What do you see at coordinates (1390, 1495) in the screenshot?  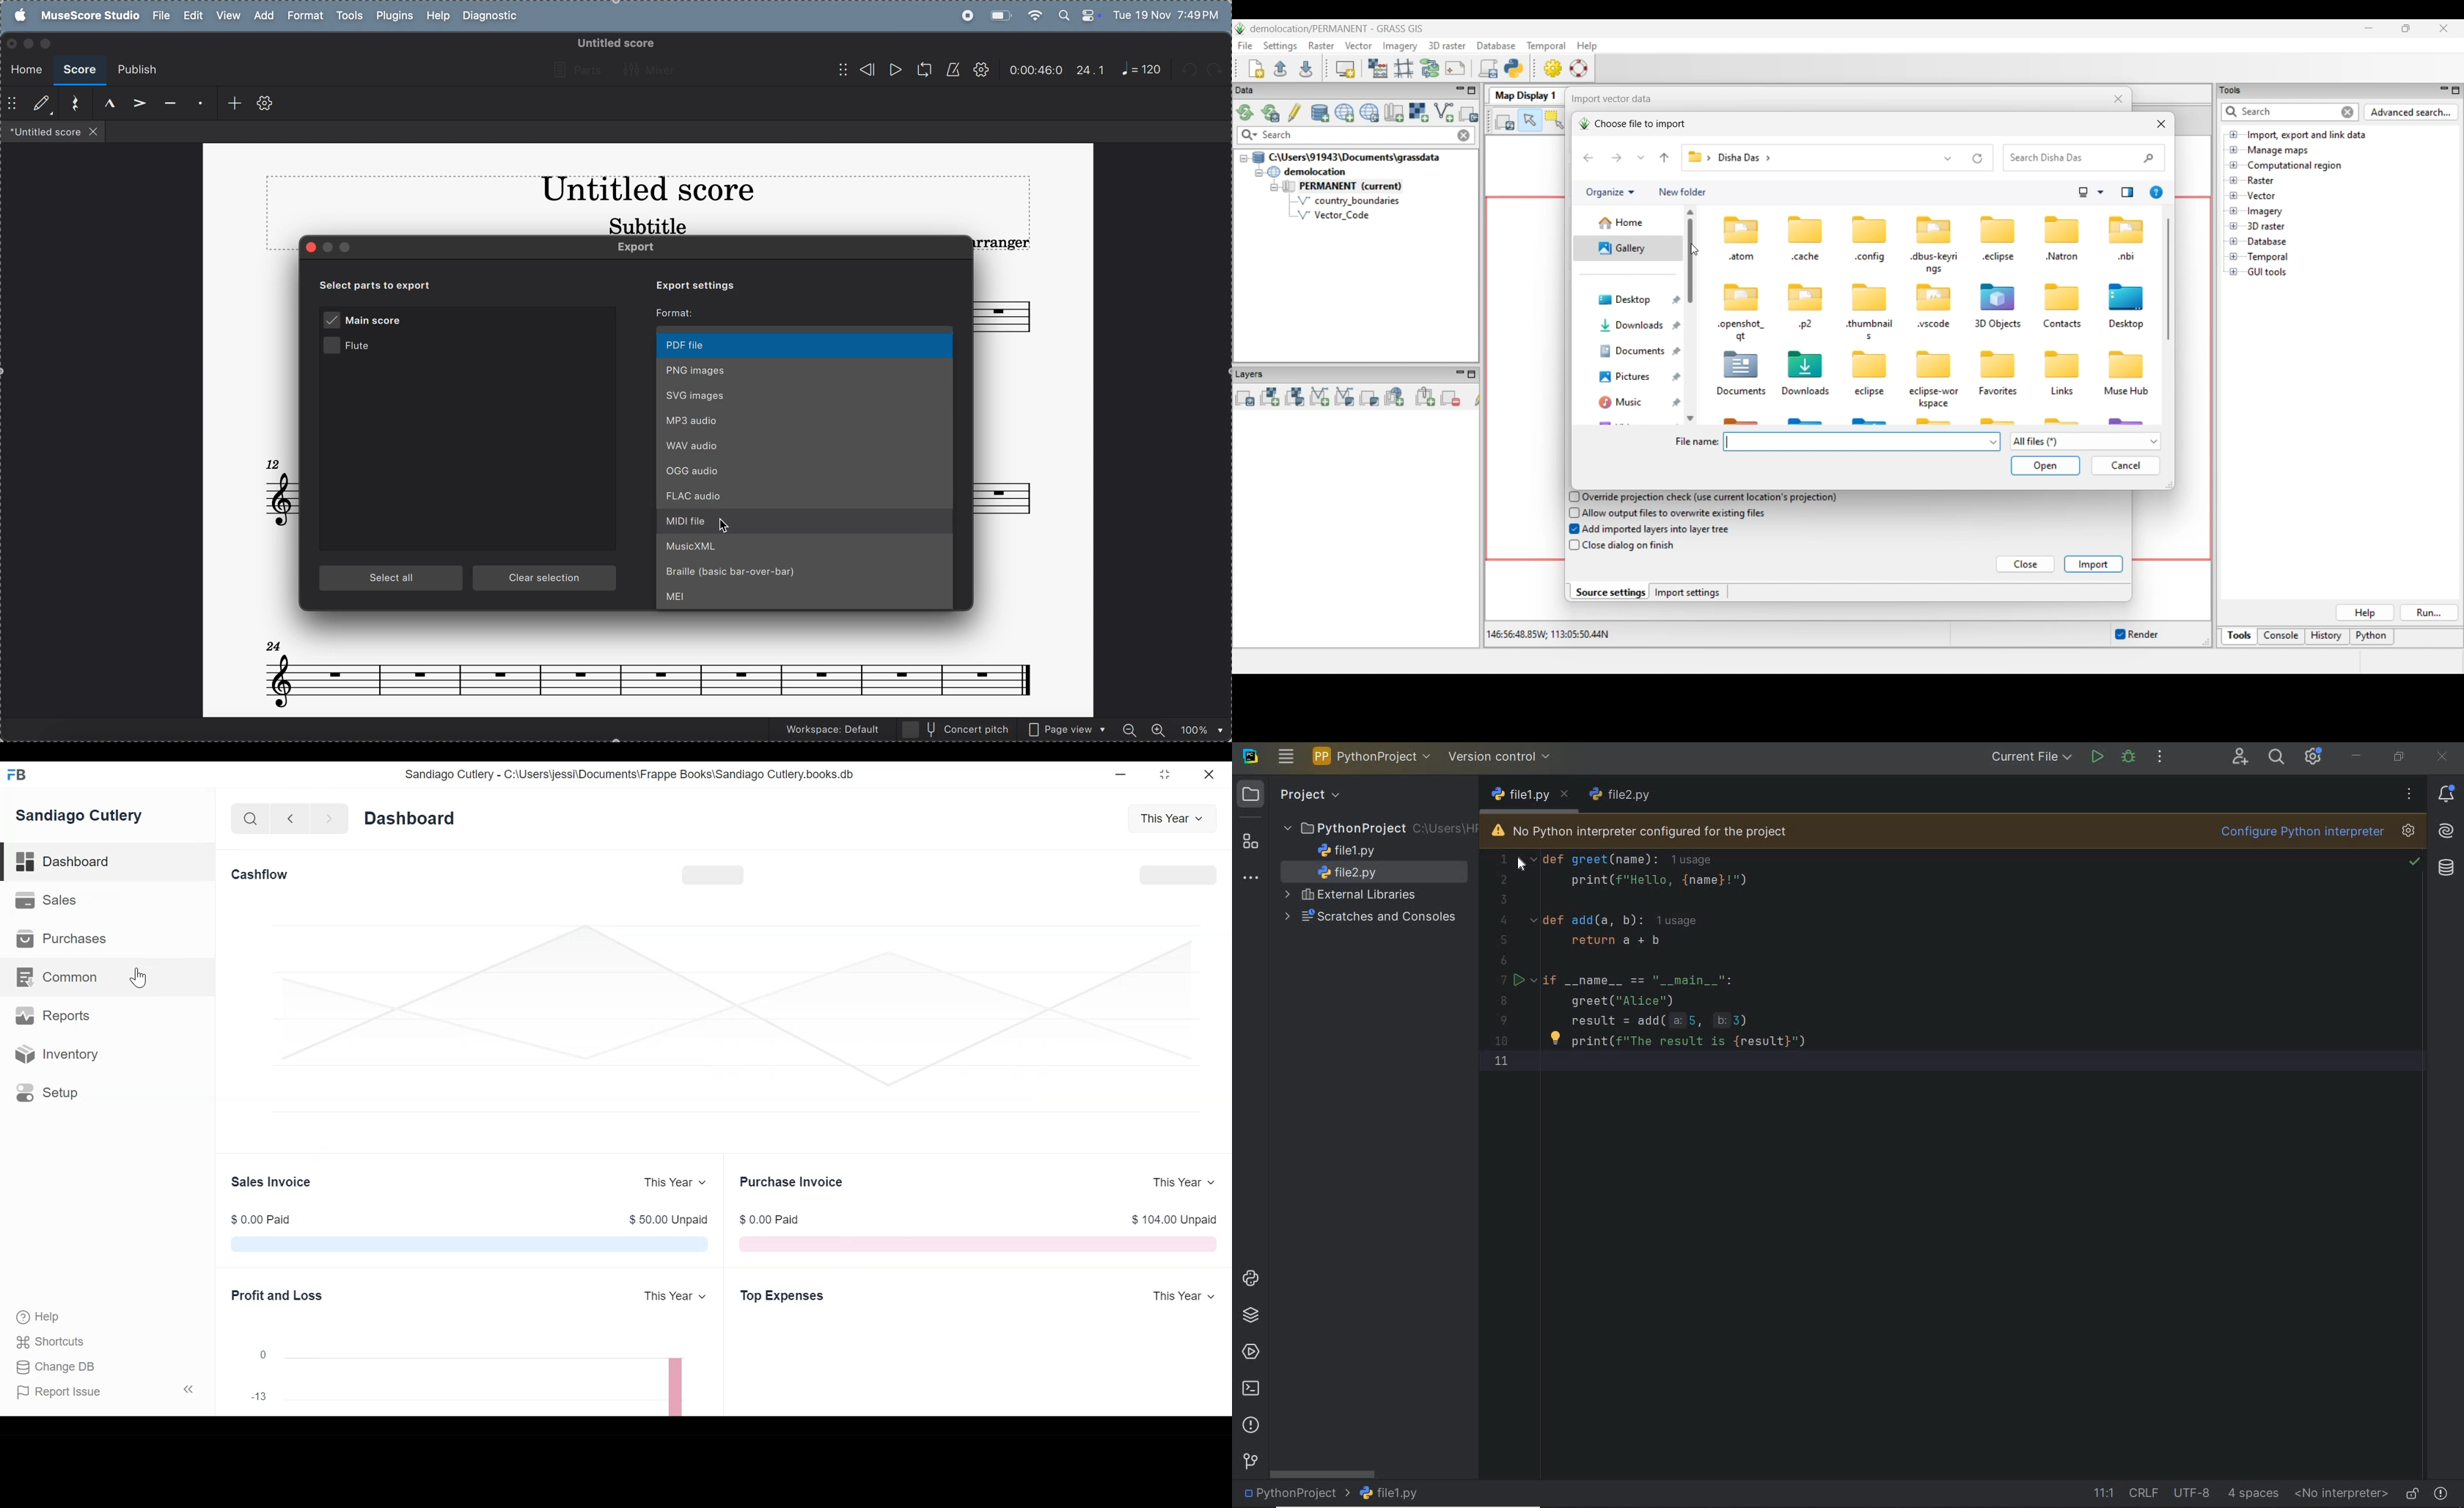 I see `file name` at bounding box center [1390, 1495].